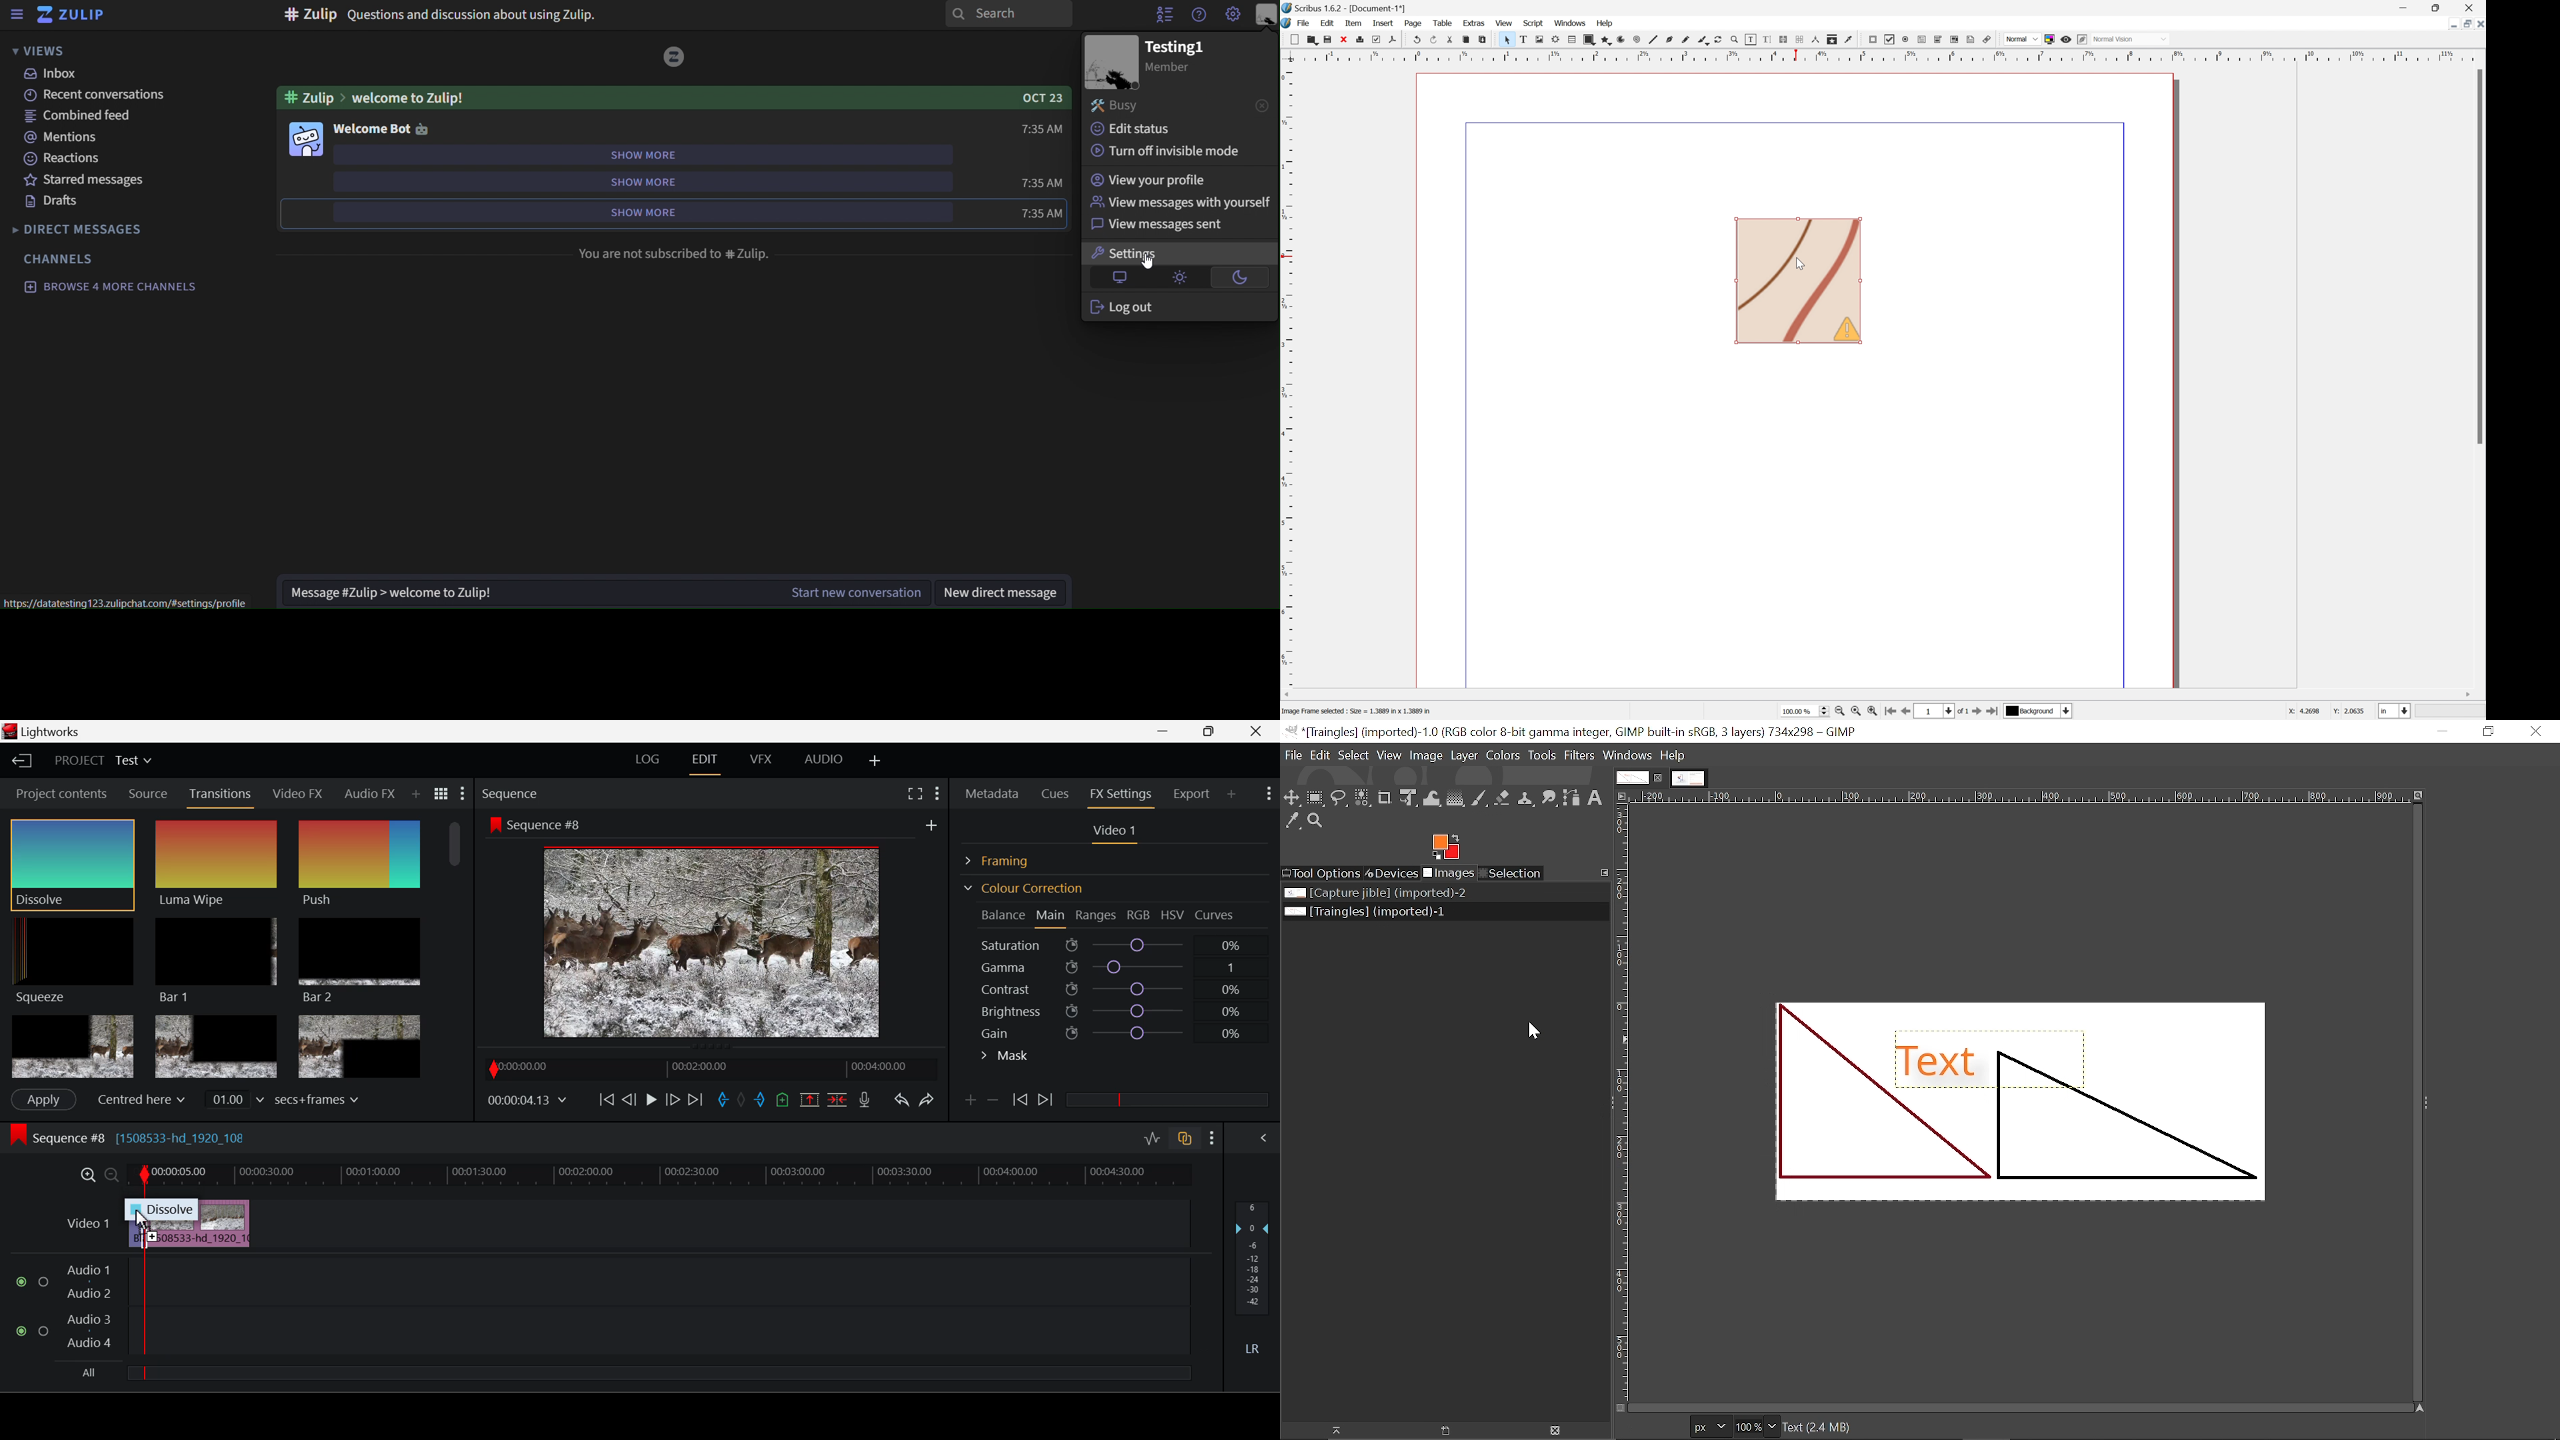 This screenshot has height=1456, width=2576. What do you see at coordinates (2394, 711) in the screenshot?
I see `Select the current unit` at bounding box center [2394, 711].